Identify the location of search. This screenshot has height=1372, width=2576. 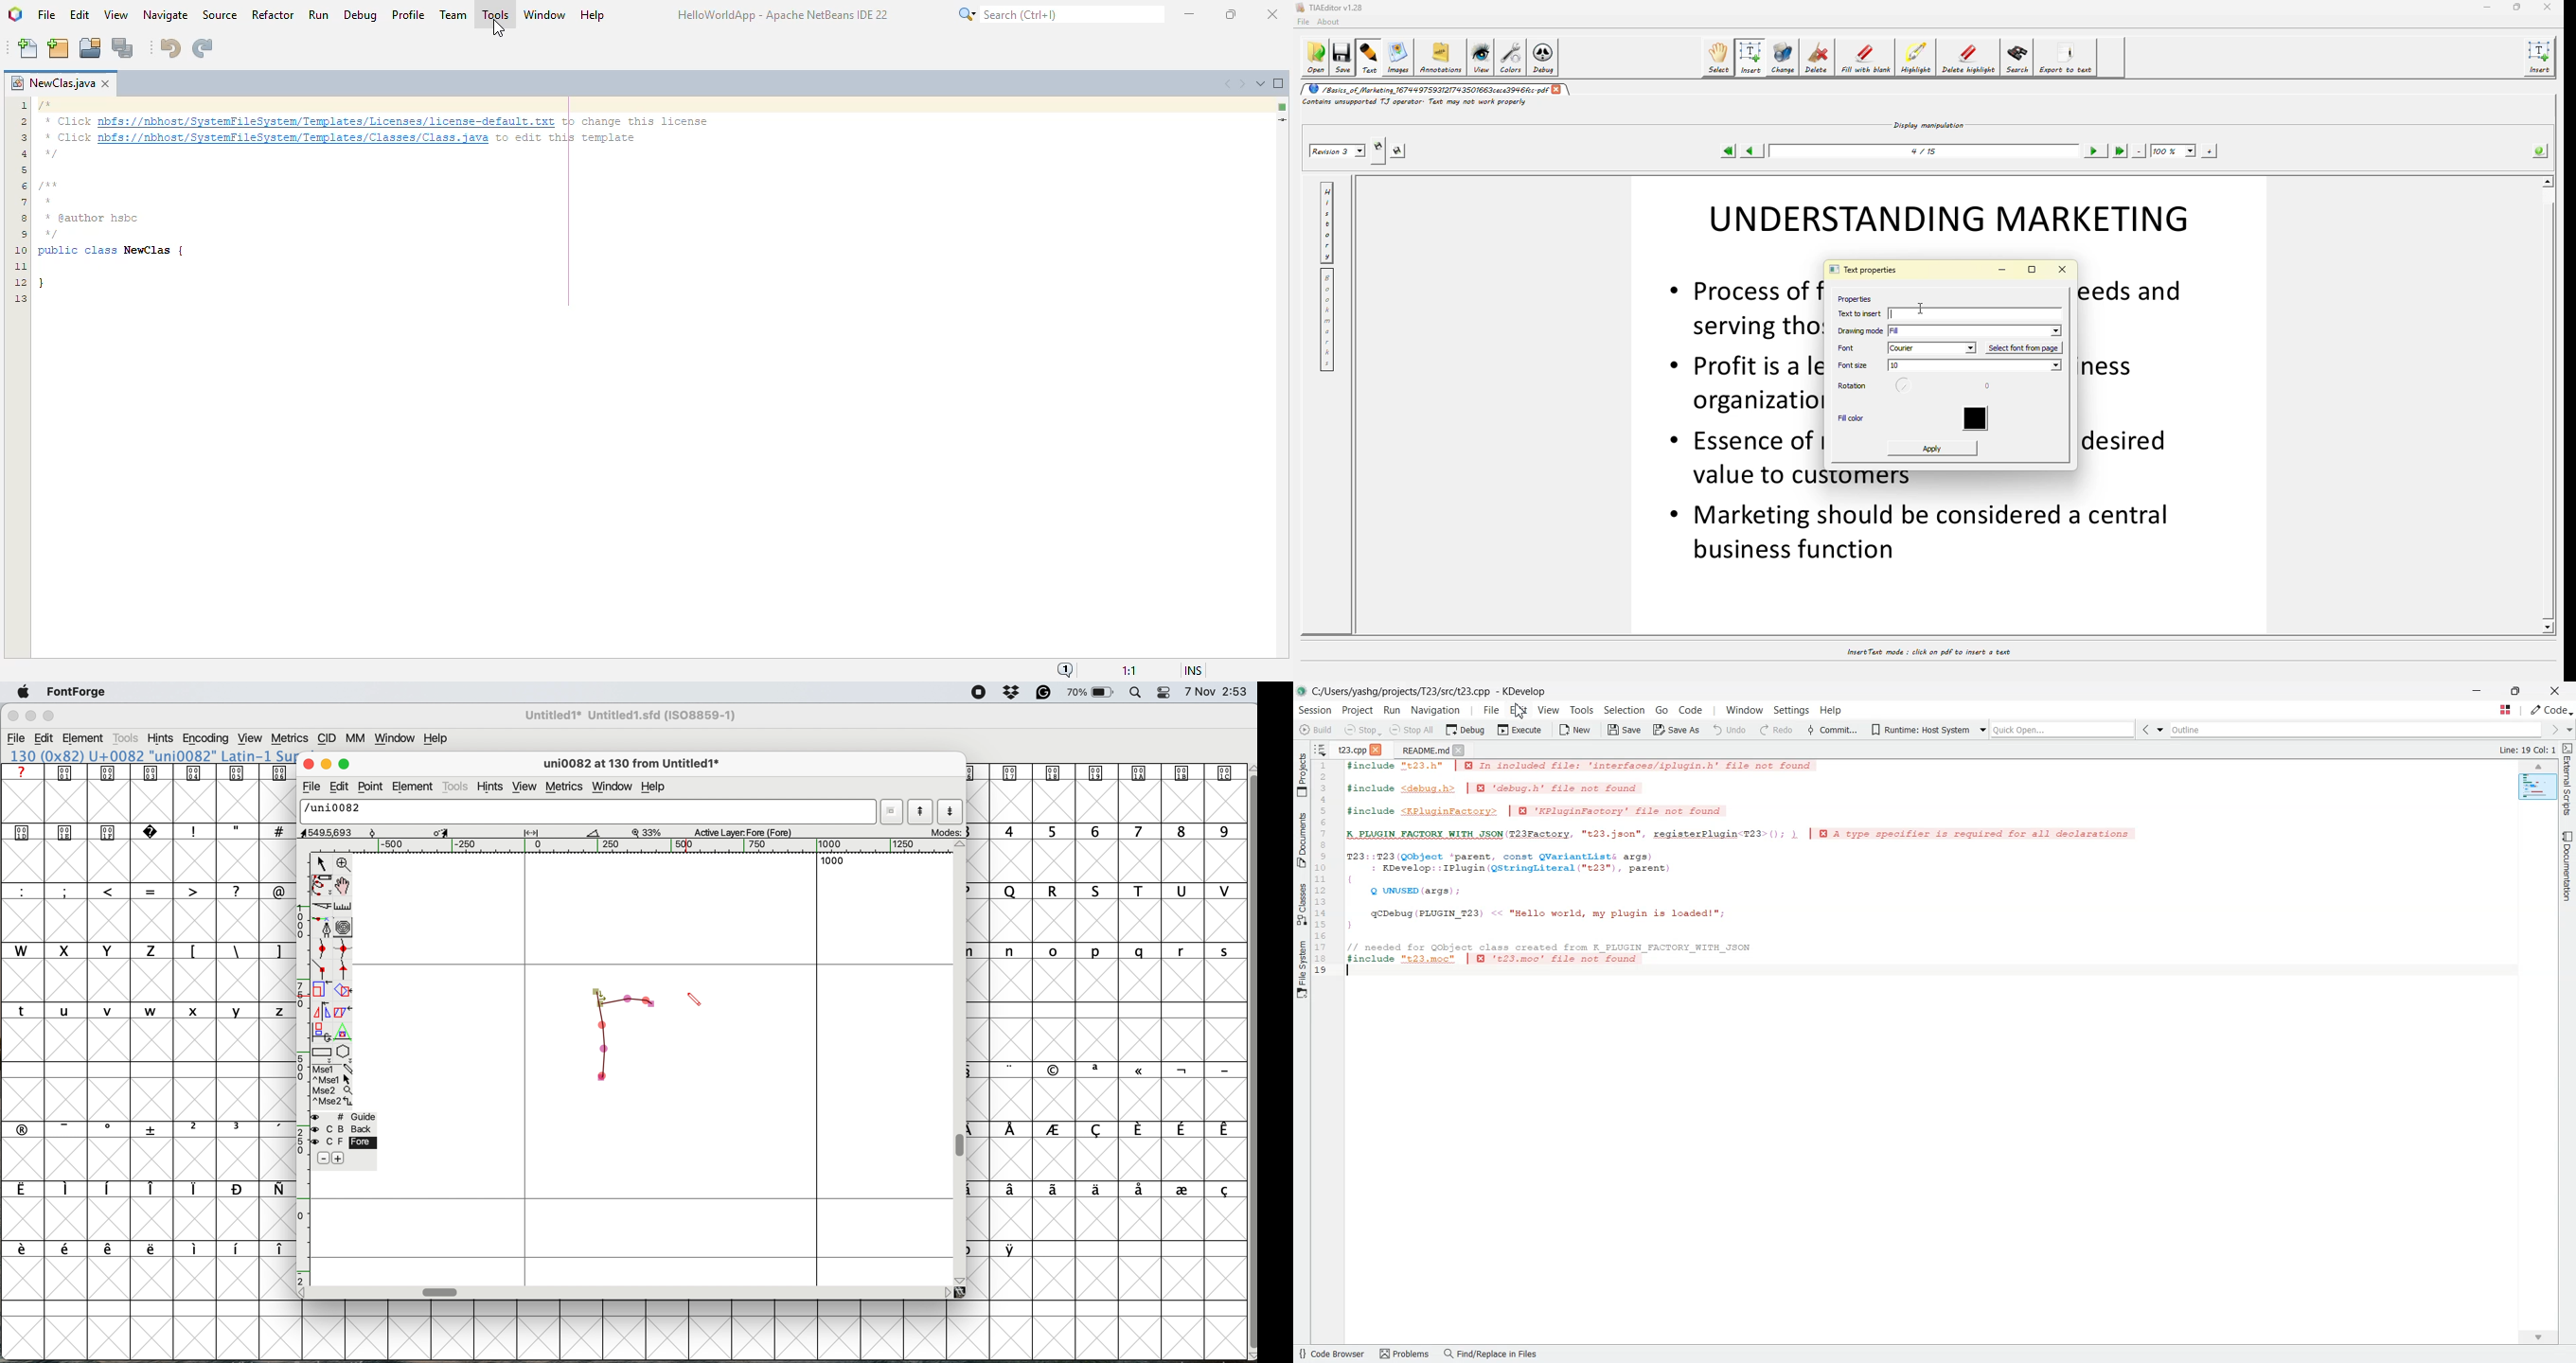
(1058, 14).